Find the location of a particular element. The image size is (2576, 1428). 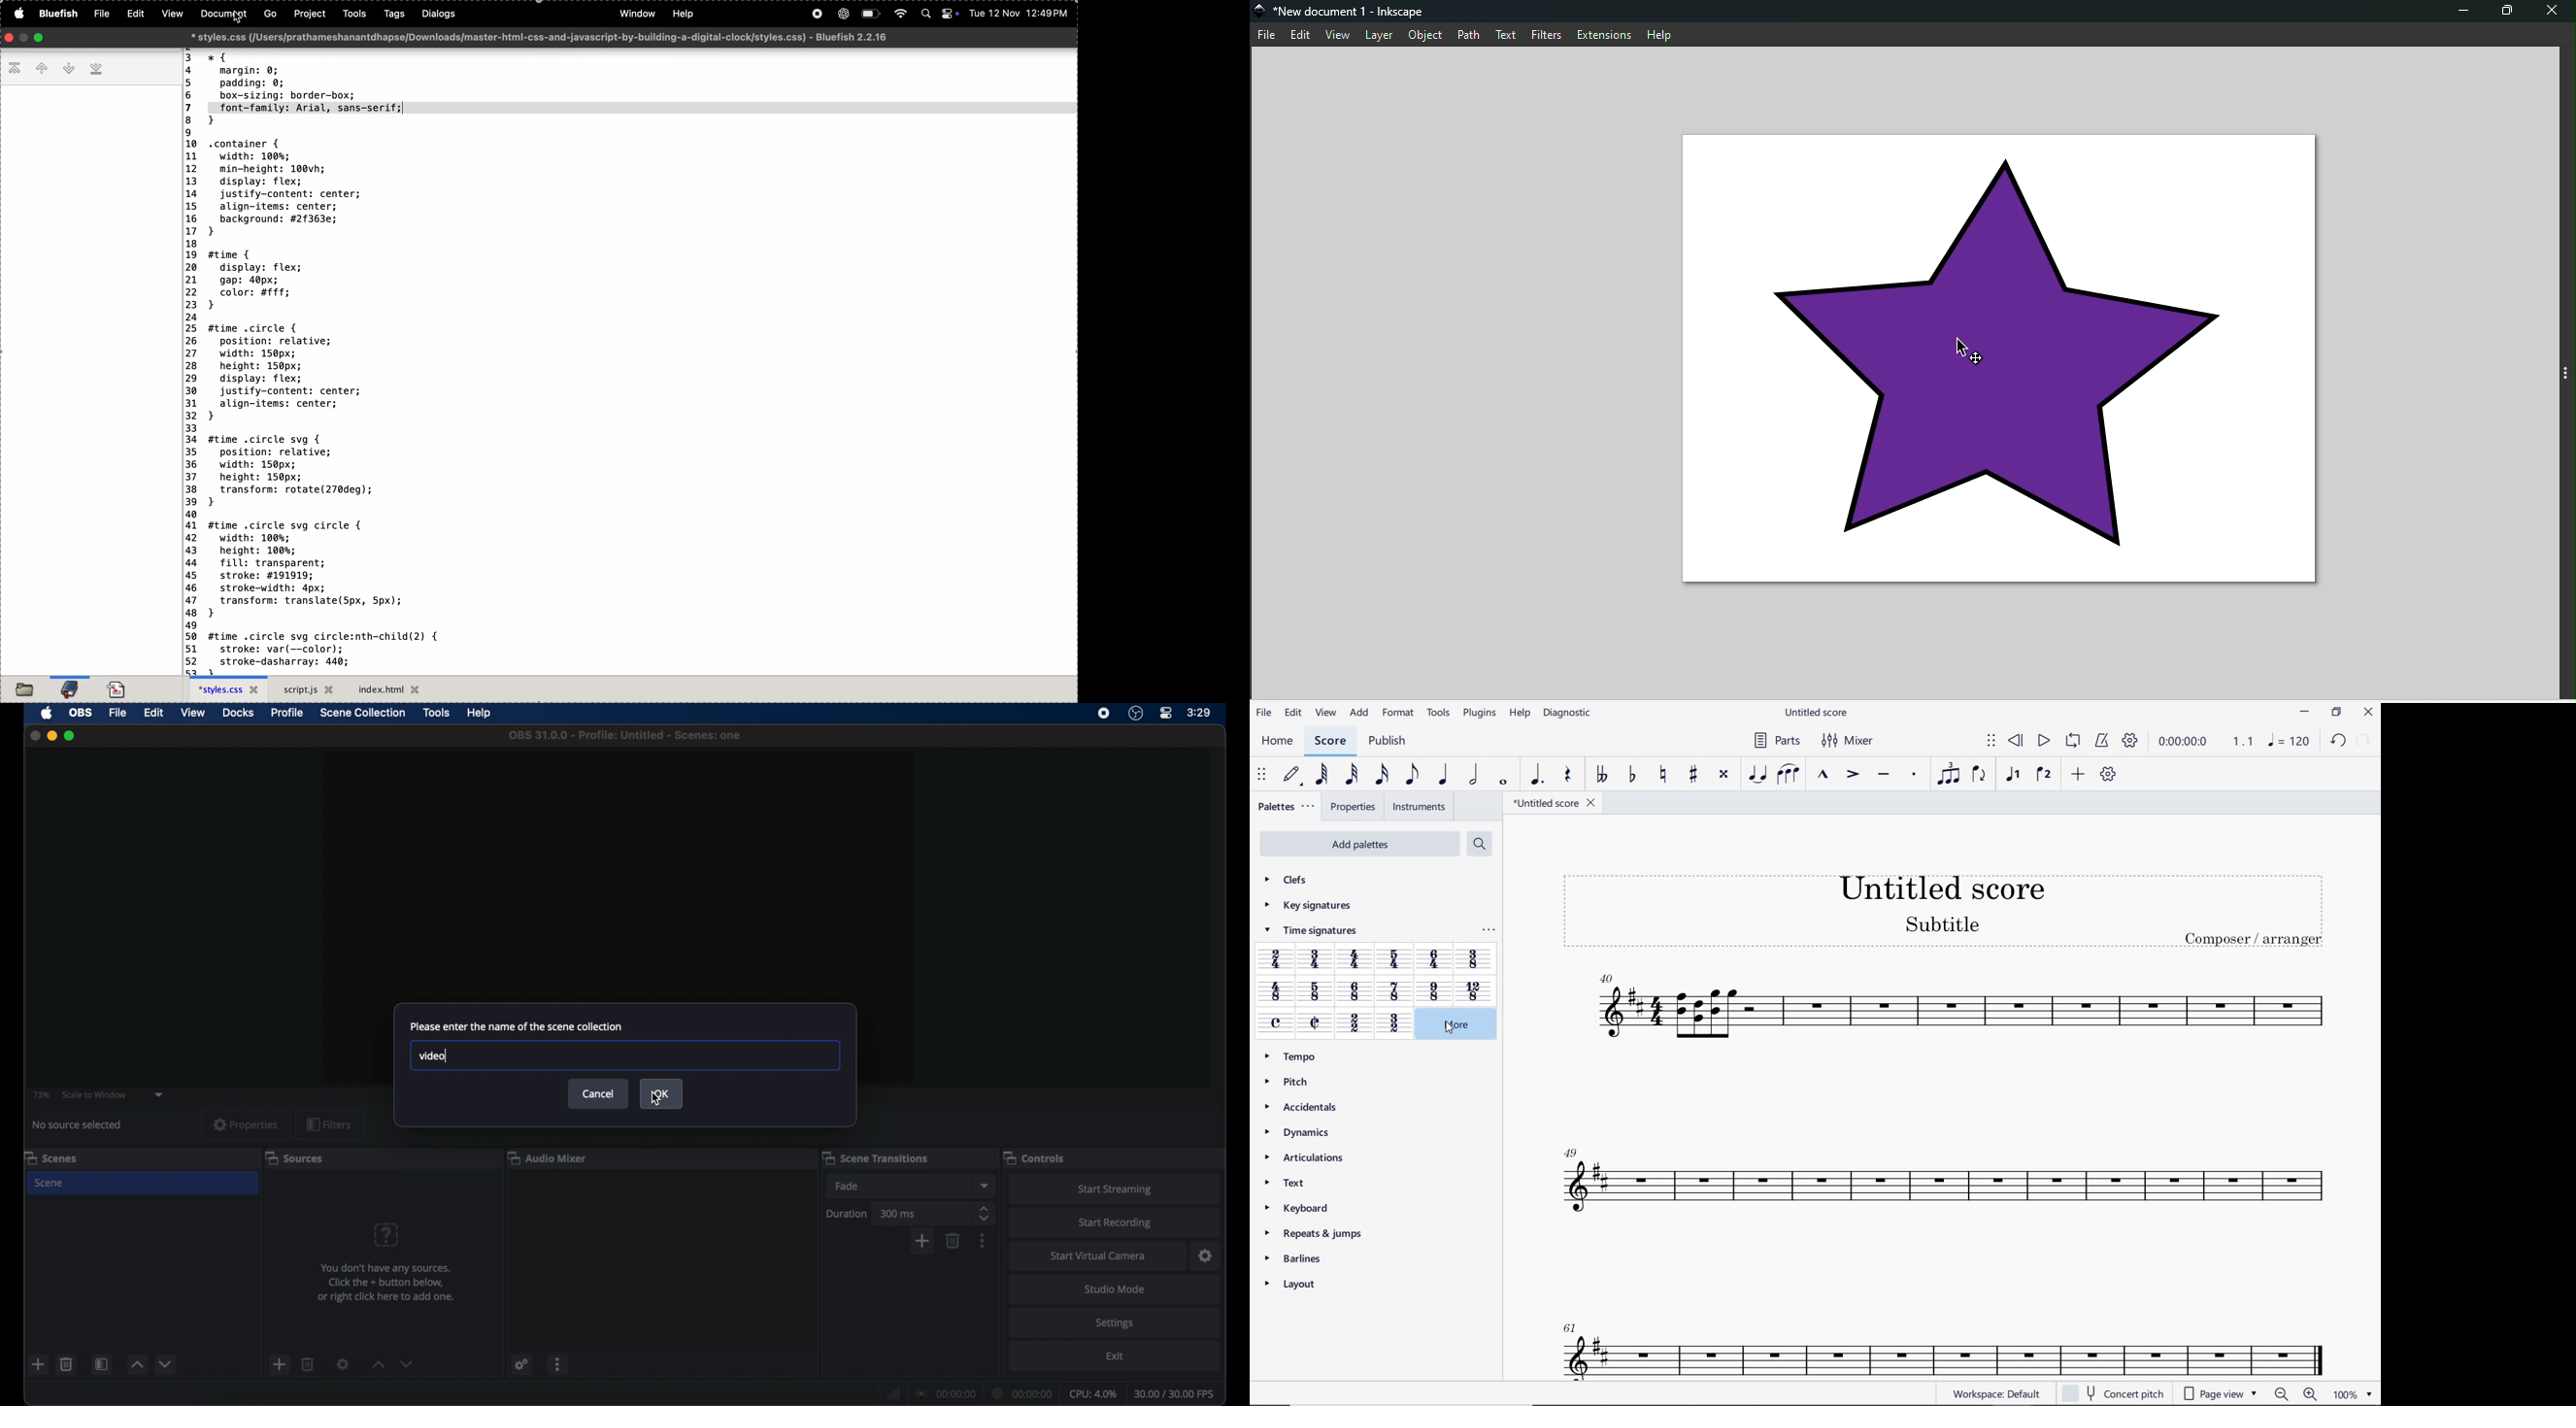

profile is located at coordinates (288, 712).